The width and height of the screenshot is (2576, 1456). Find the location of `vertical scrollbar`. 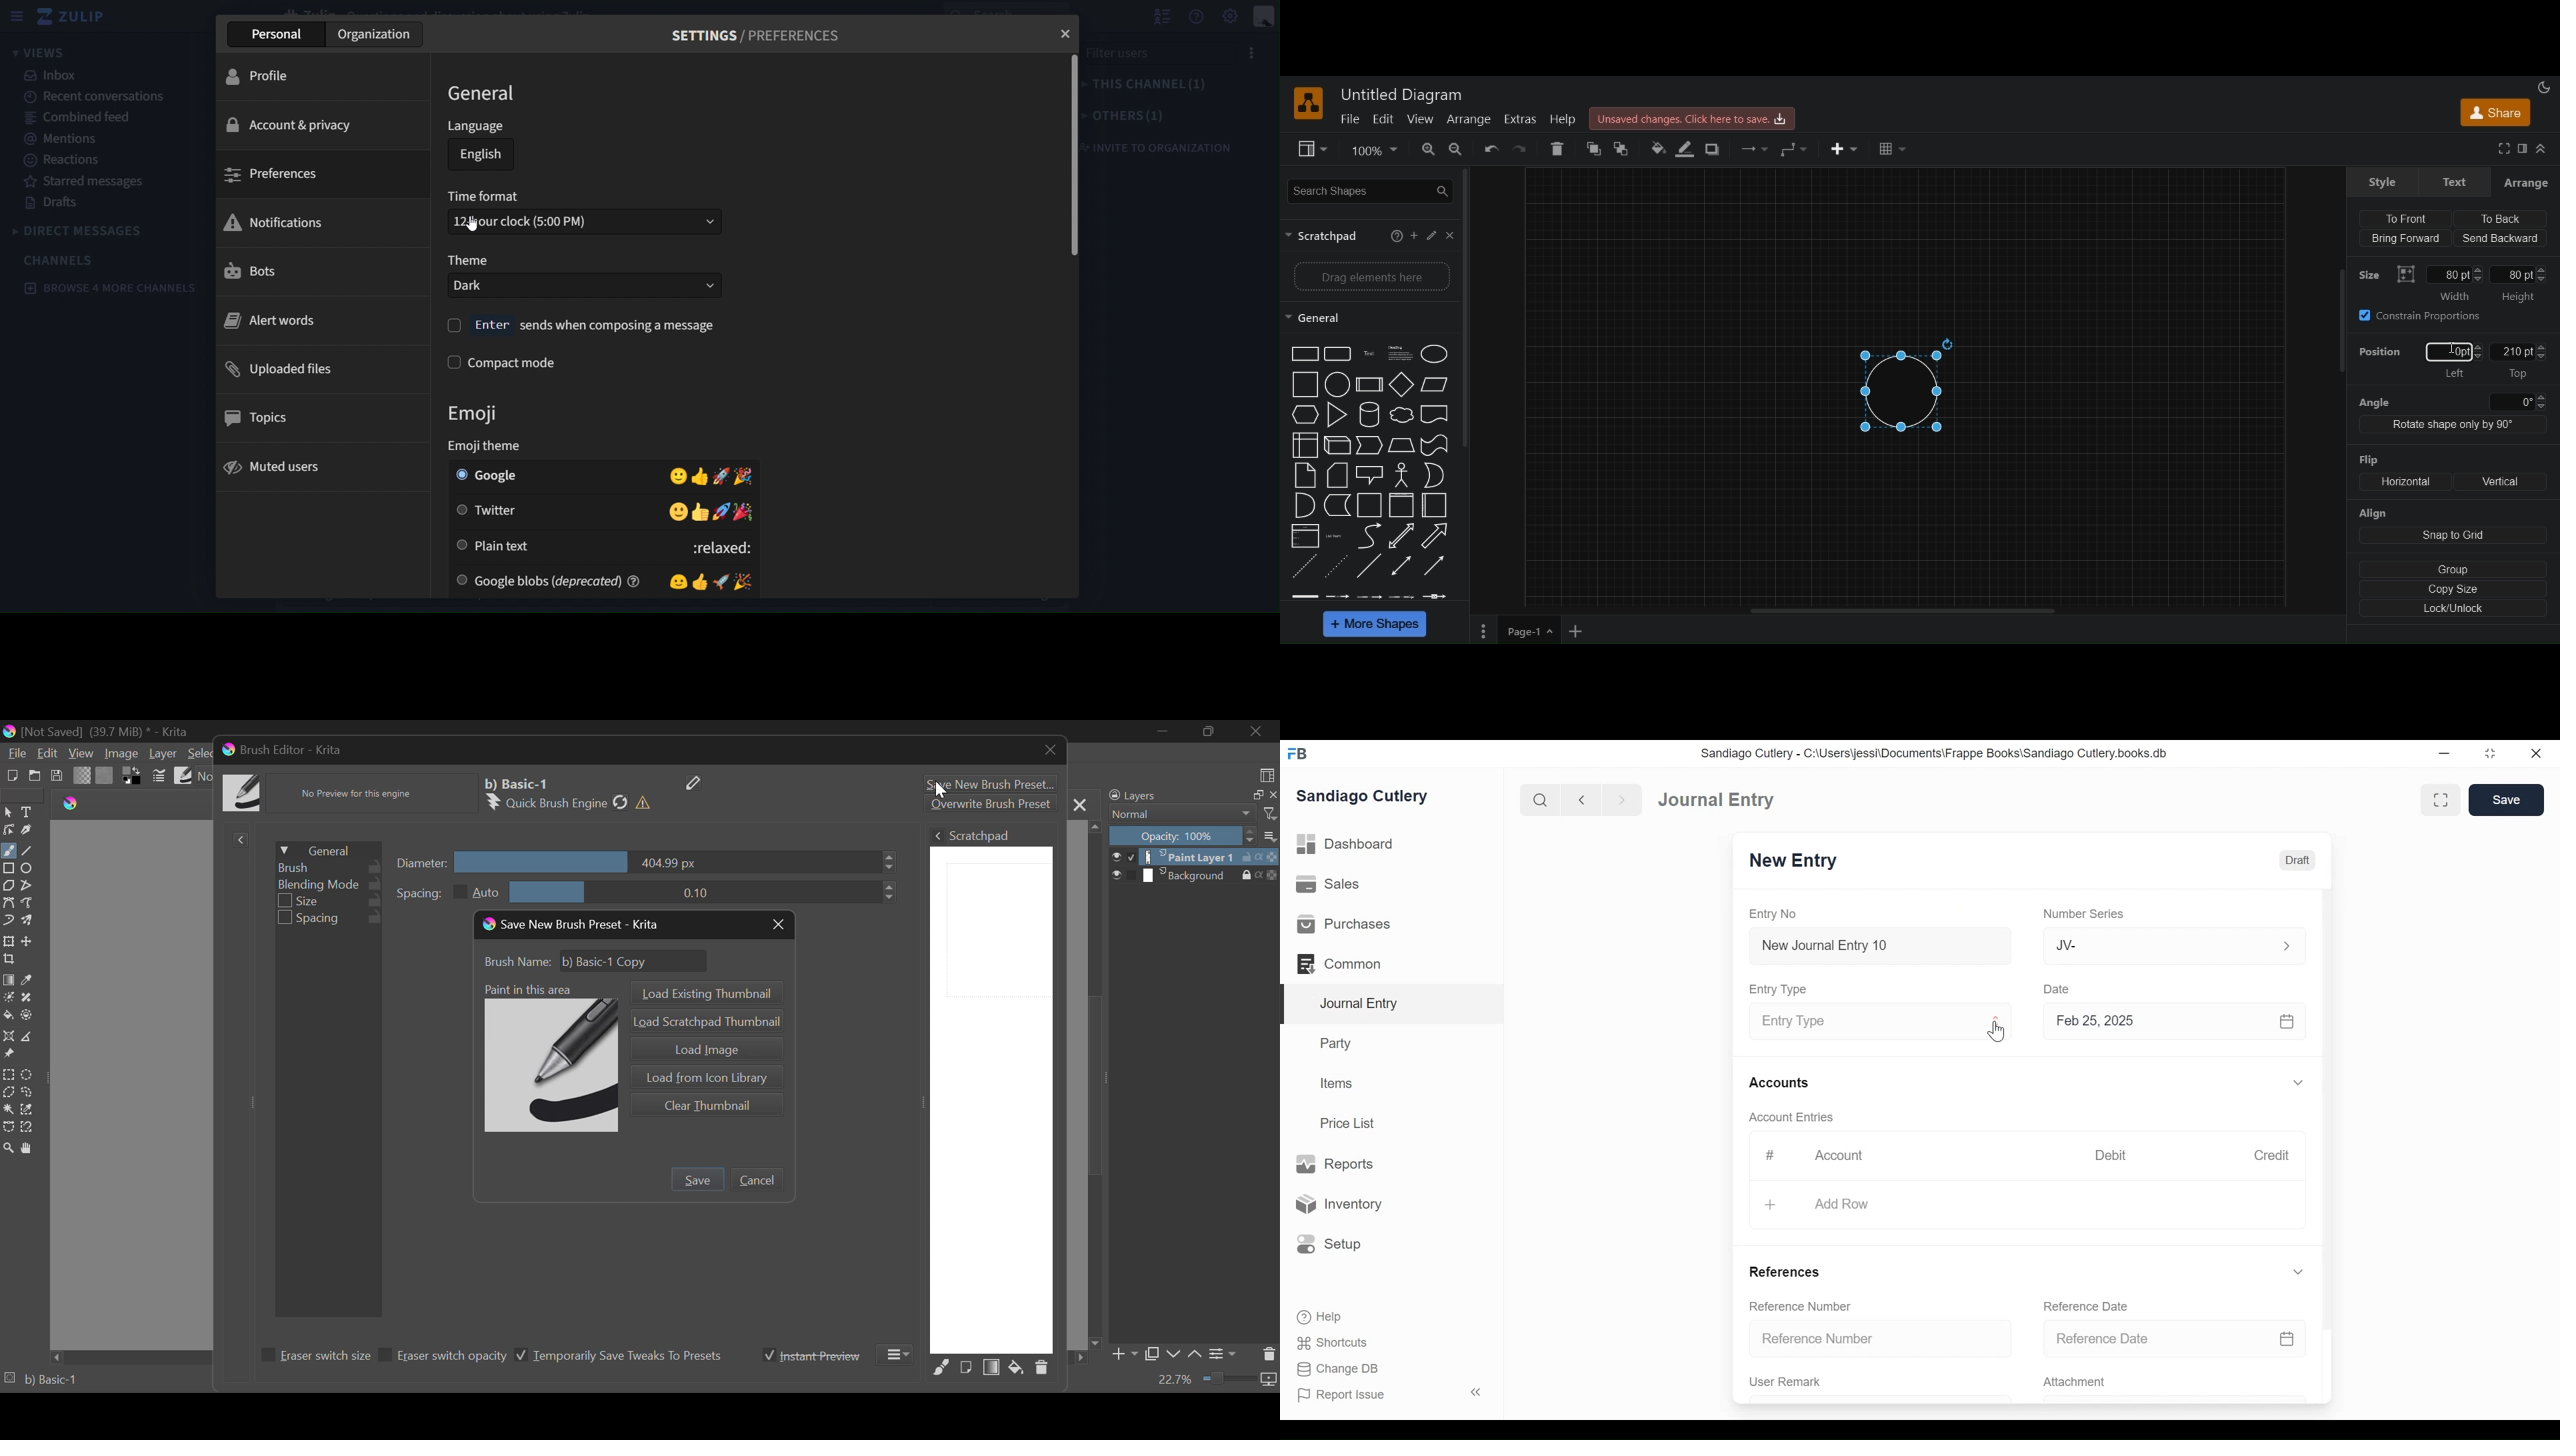

vertical scrollbar is located at coordinates (2338, 319).